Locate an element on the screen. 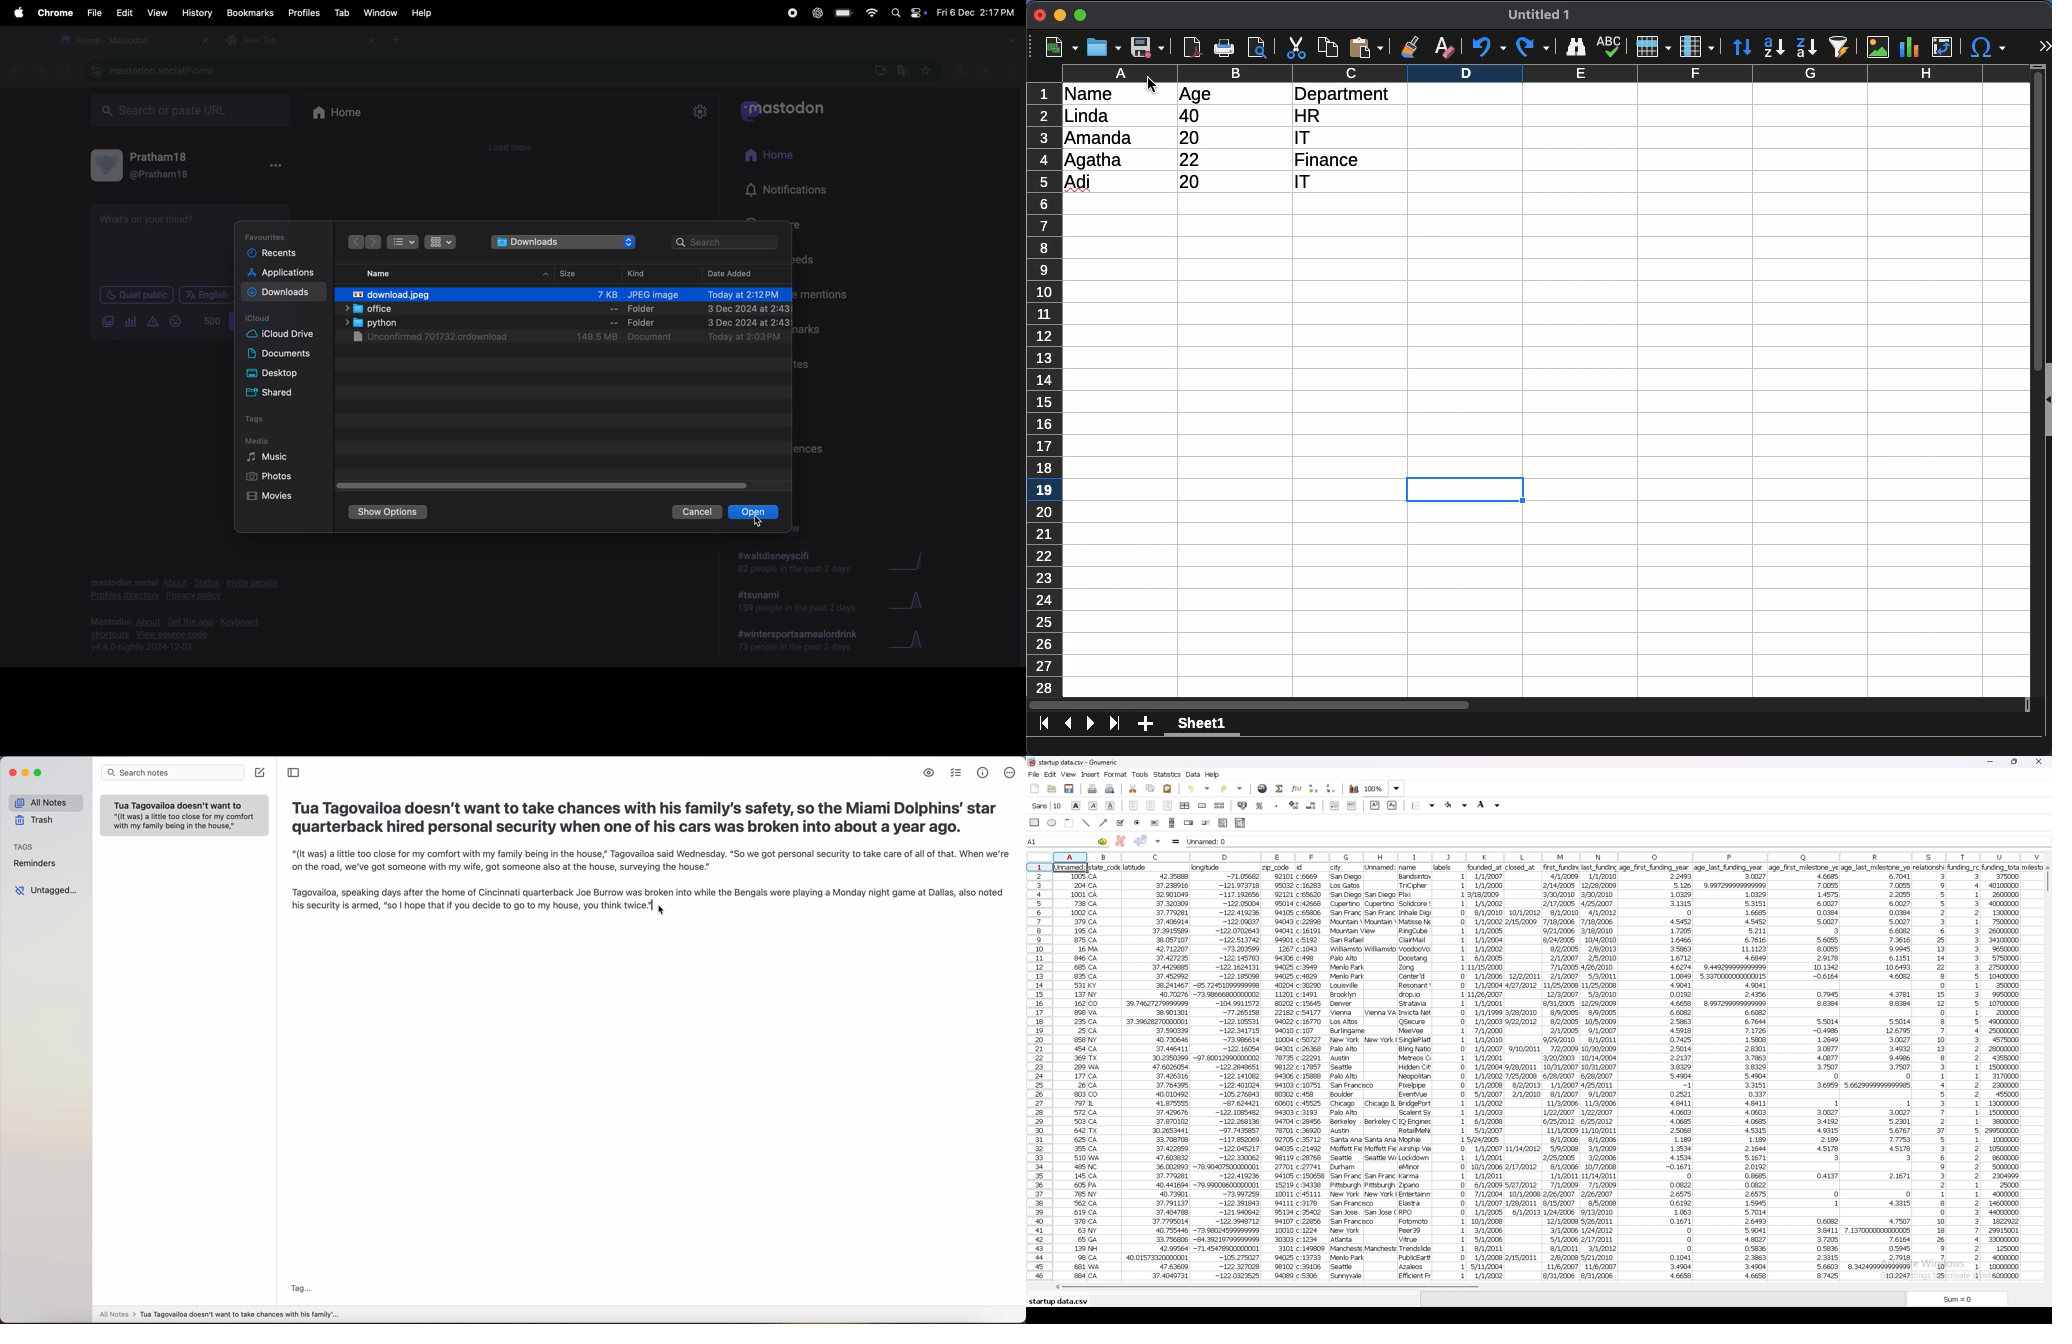 This screenshot has width=2072, height=1344. decrease indent is located at coordinates (1334, 805).